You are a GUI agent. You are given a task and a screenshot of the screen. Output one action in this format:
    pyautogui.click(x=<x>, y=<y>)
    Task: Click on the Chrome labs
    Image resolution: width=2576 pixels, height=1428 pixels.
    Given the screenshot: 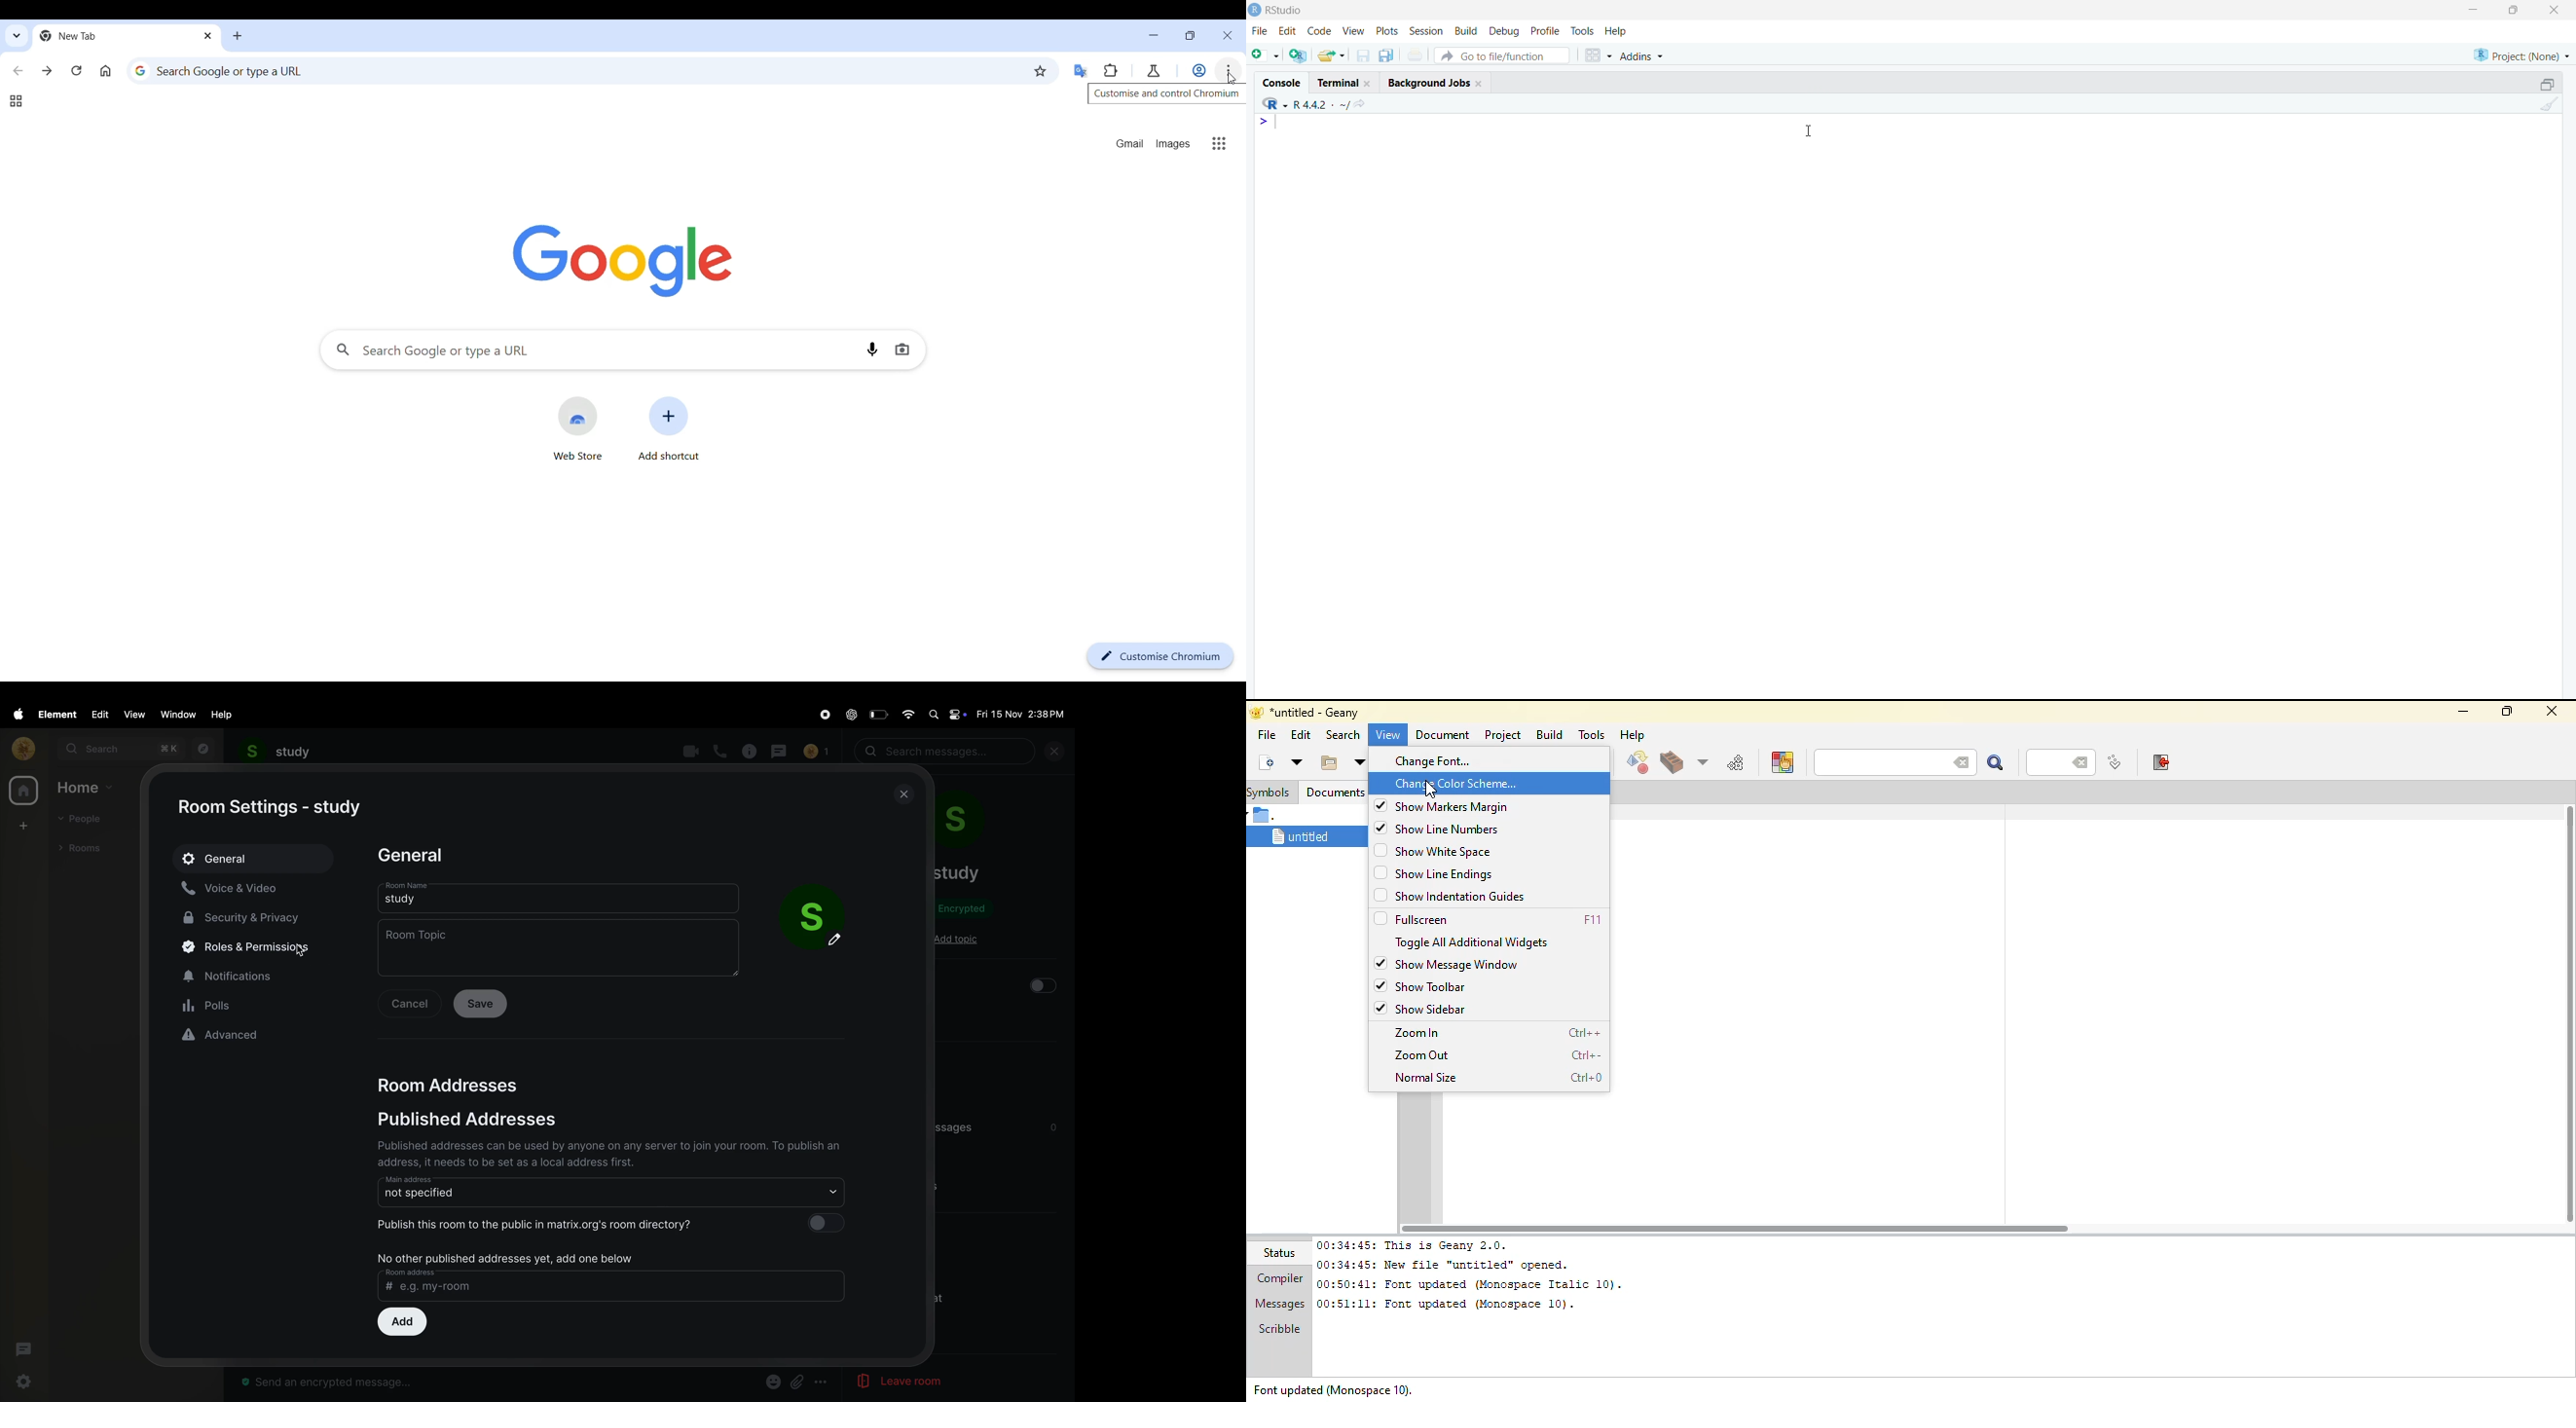 What is the action you would take?
    pyautogui.click(x=1153, y=71)
    